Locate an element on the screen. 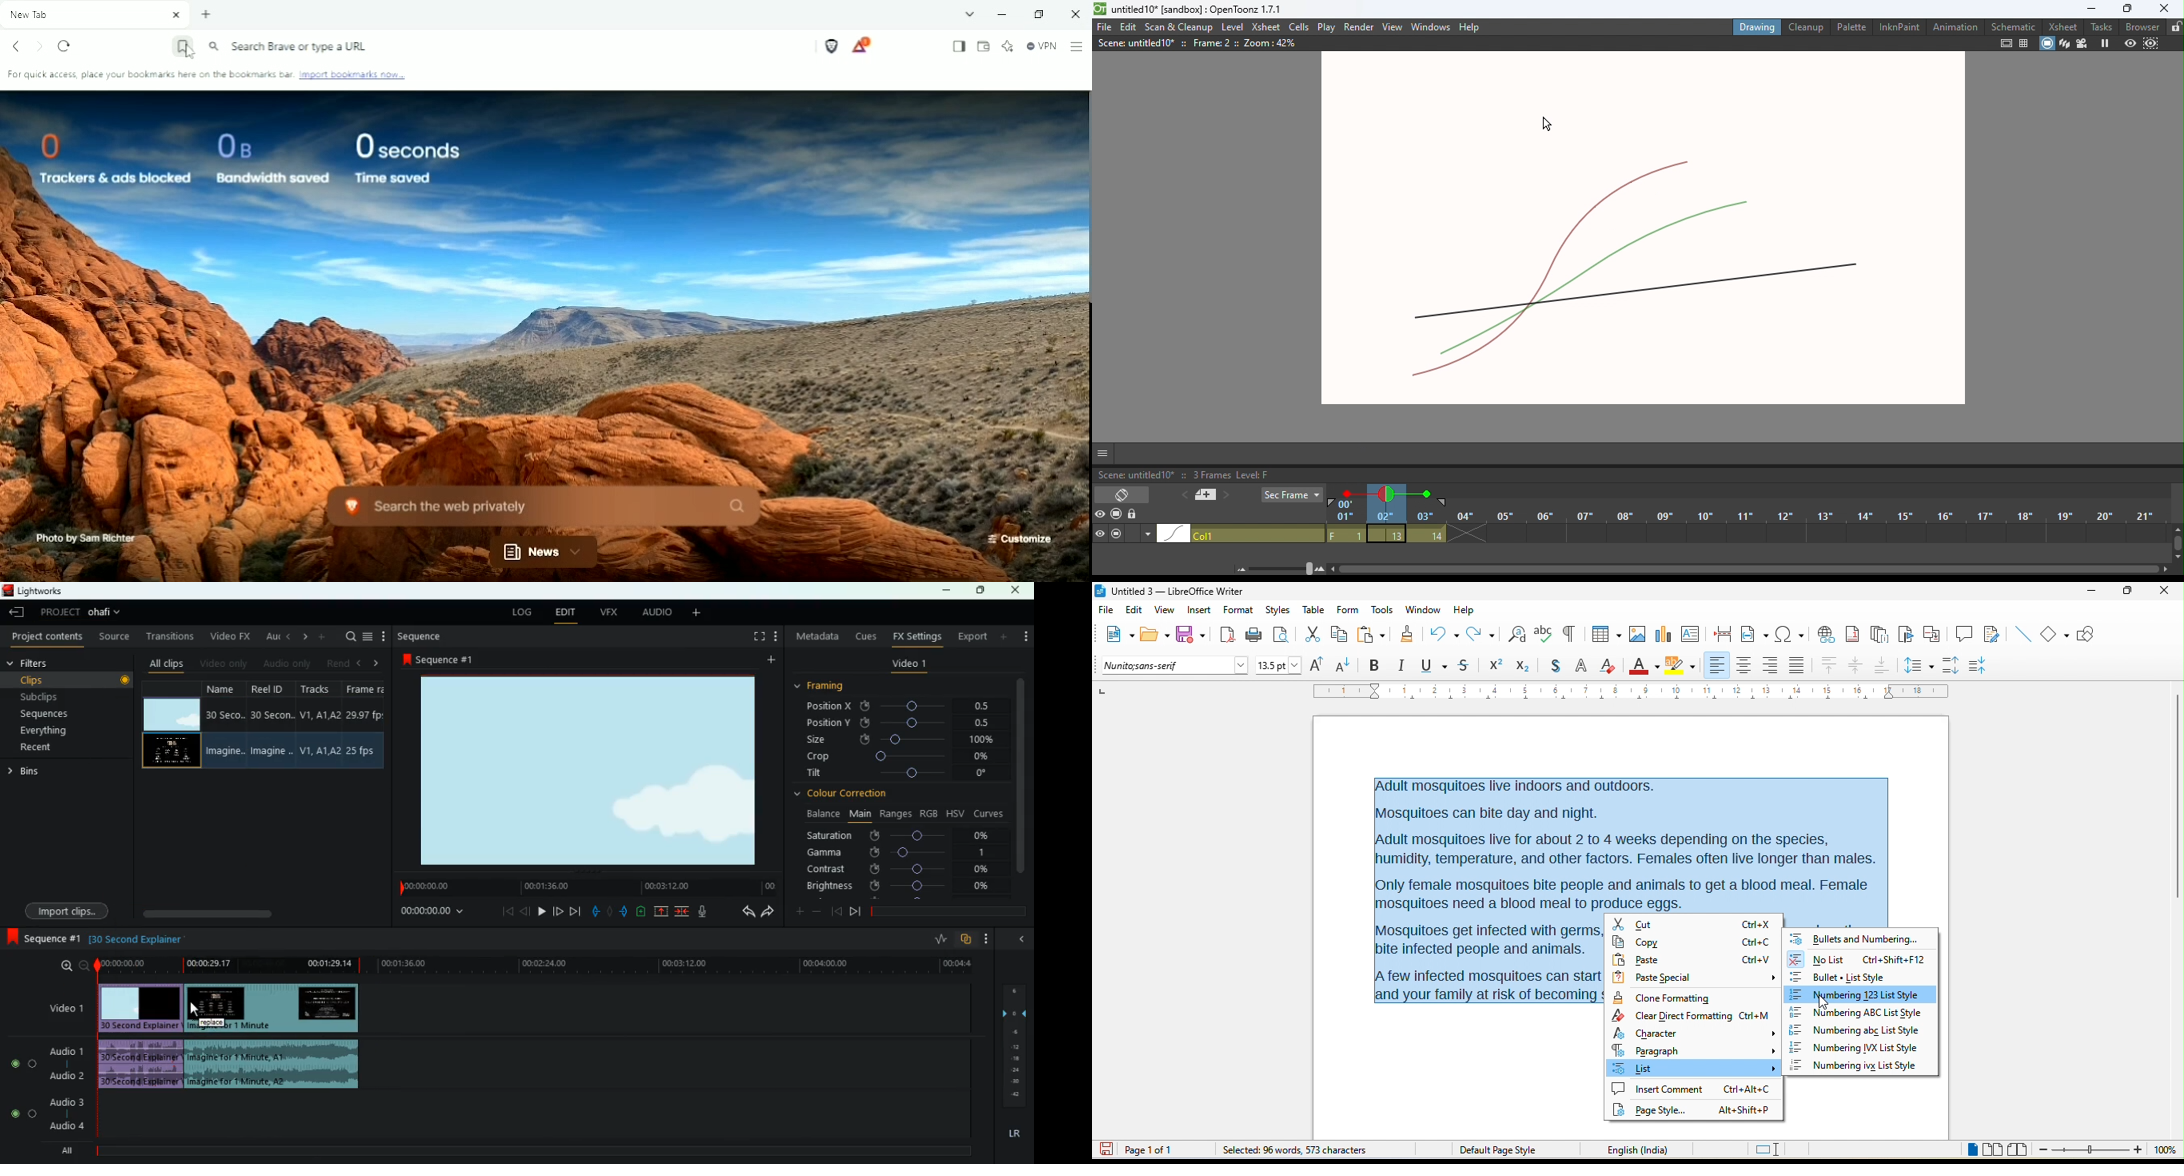 The image size is (2184, 1176). project is located at coordinates (60, 612).